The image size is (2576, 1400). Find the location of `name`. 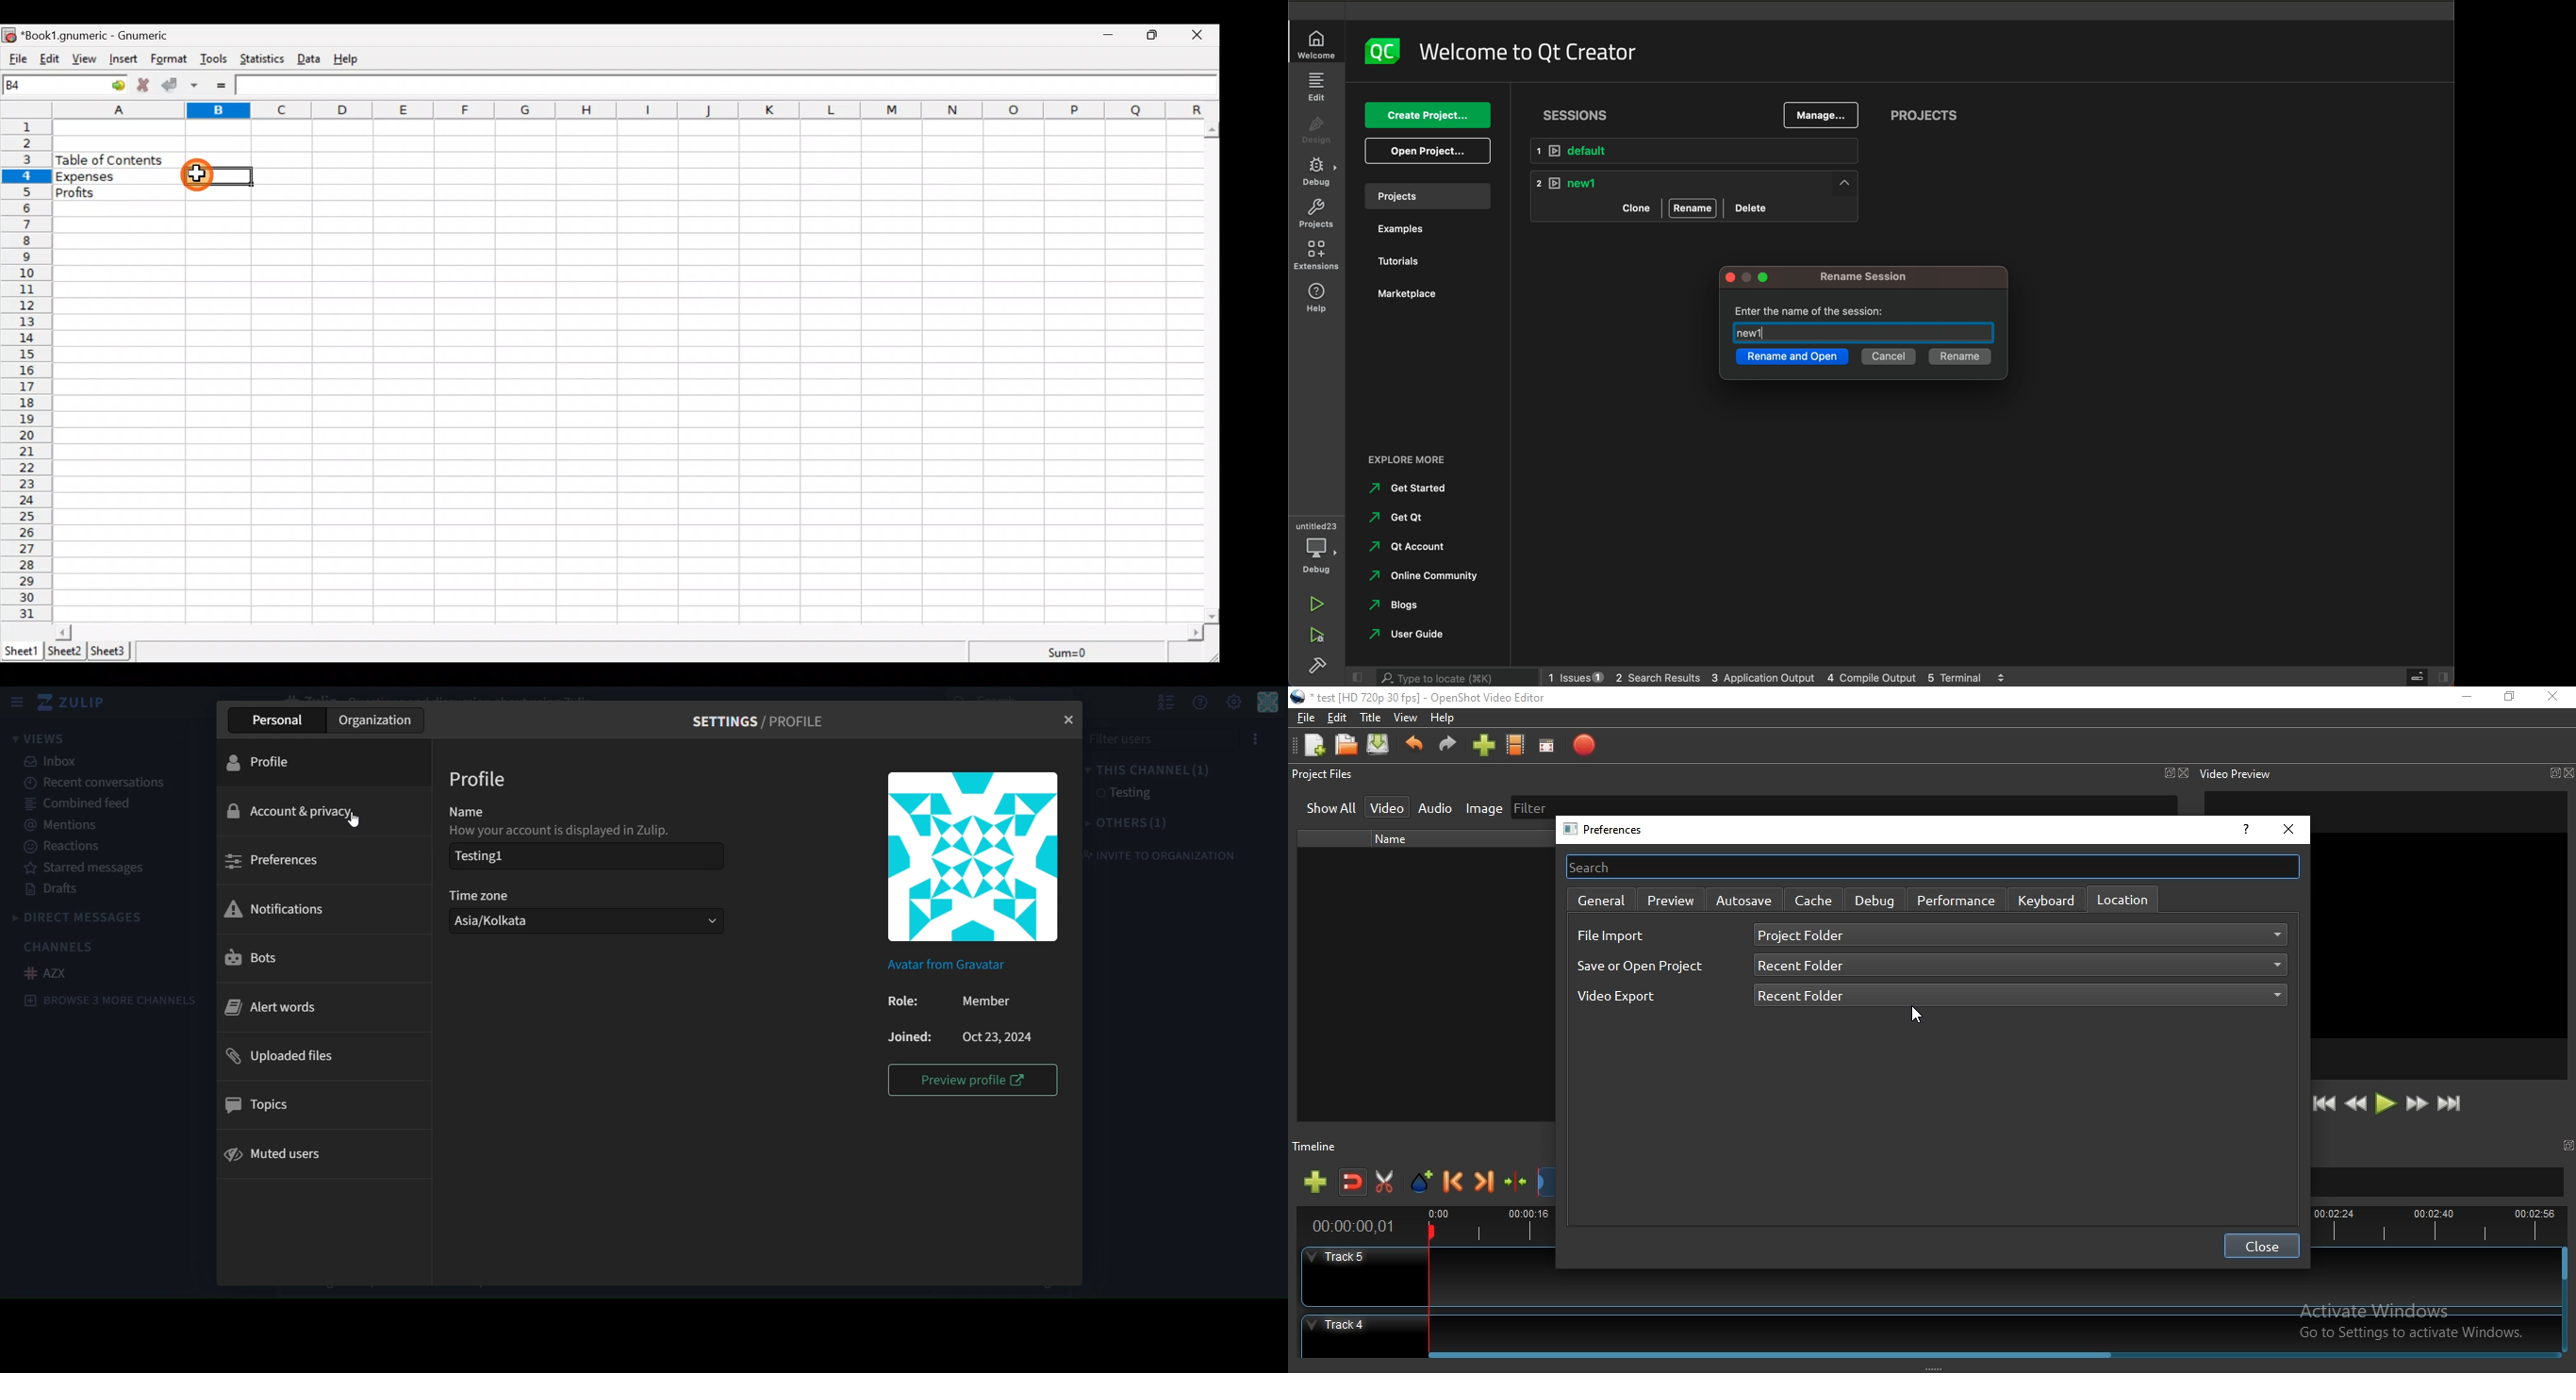

name is located at coordinates (476, 812).